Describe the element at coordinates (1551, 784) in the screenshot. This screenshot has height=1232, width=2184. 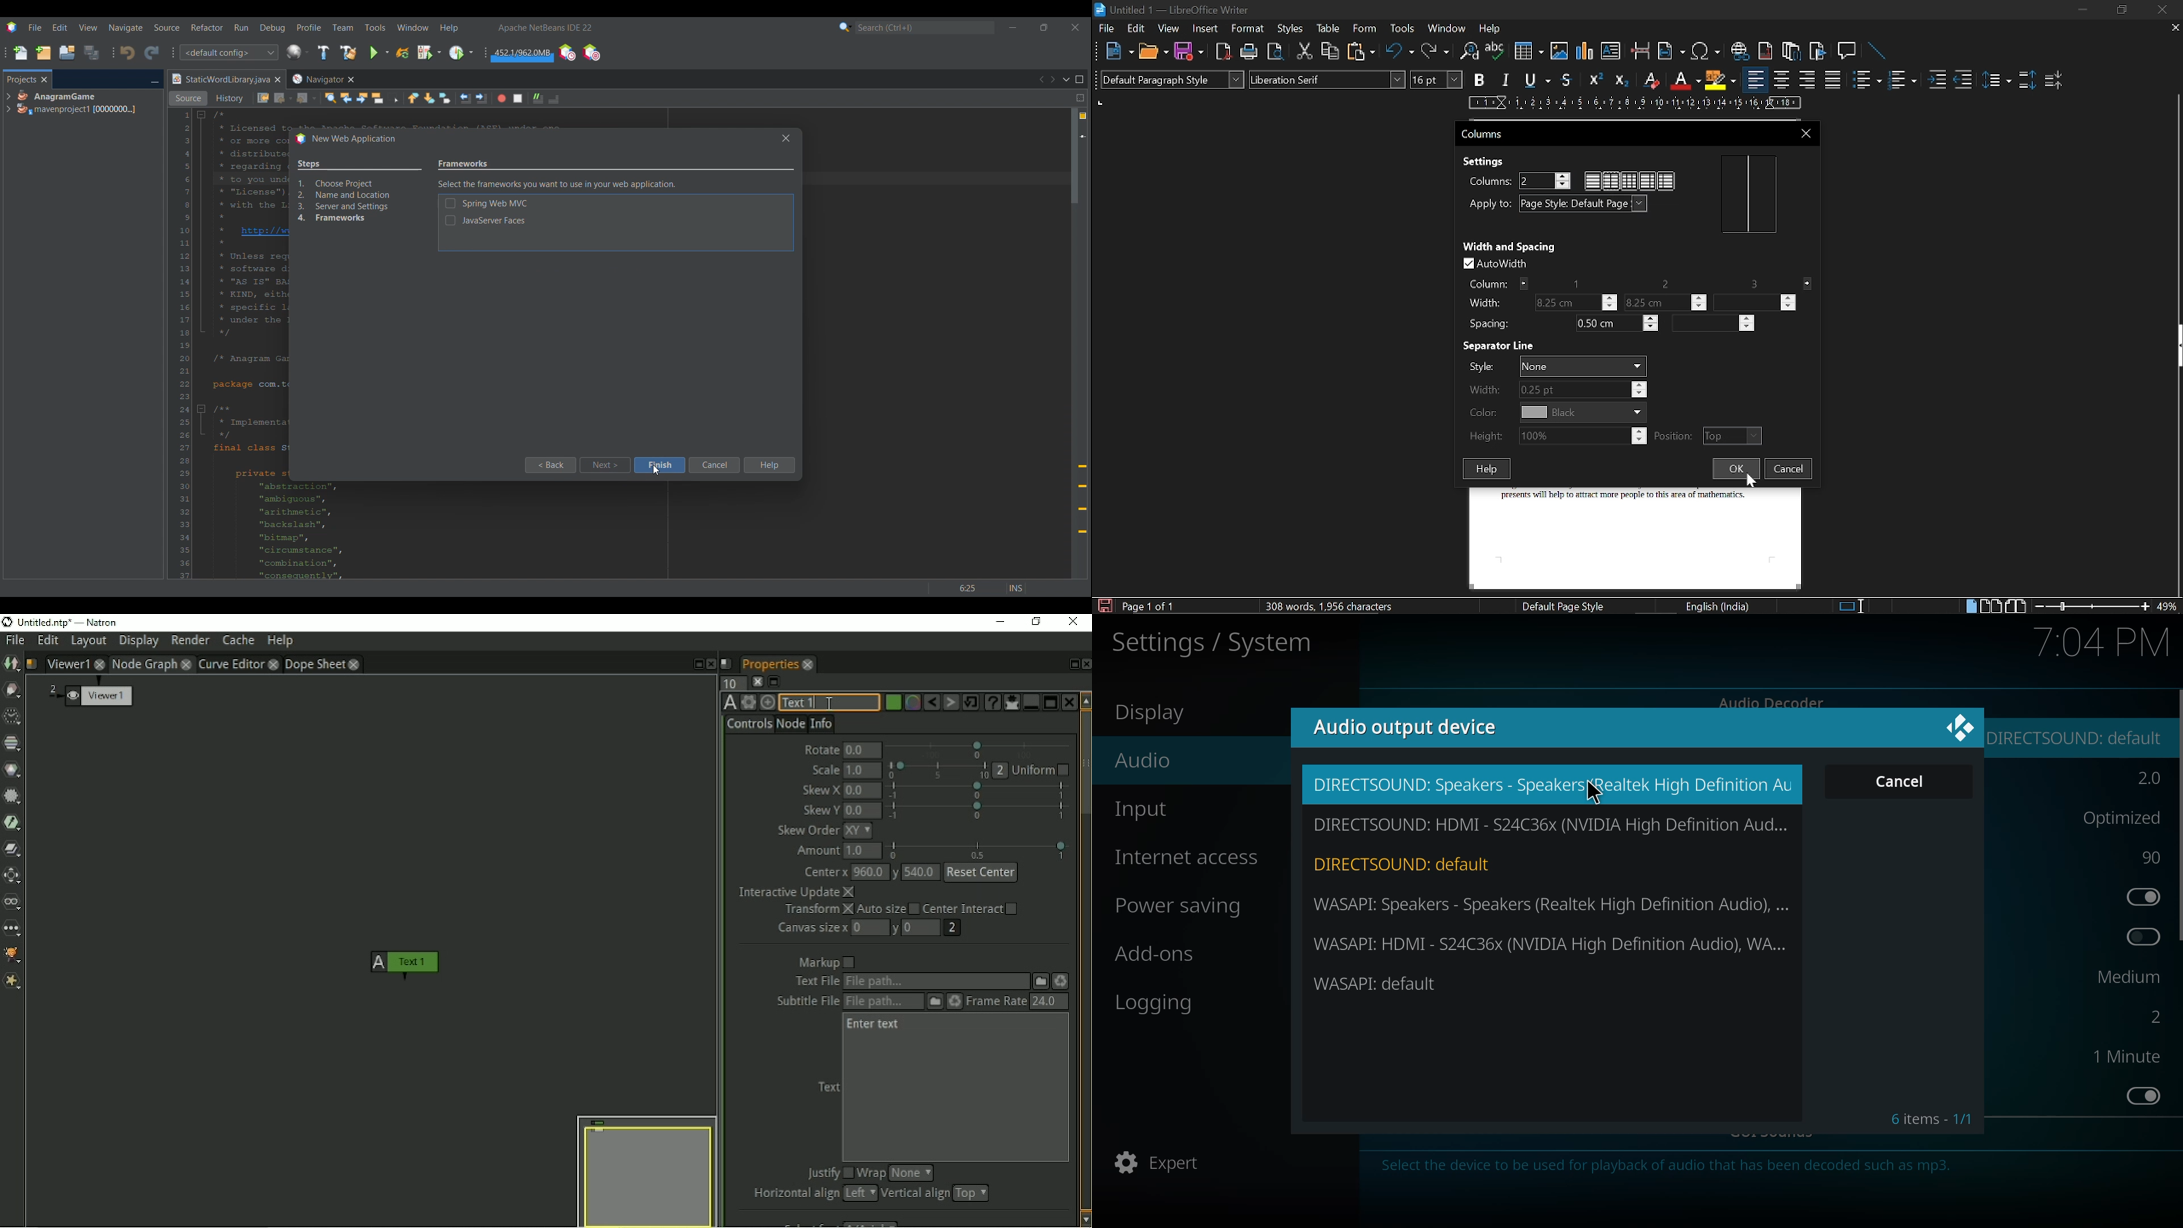
I see `speakers` at that location.